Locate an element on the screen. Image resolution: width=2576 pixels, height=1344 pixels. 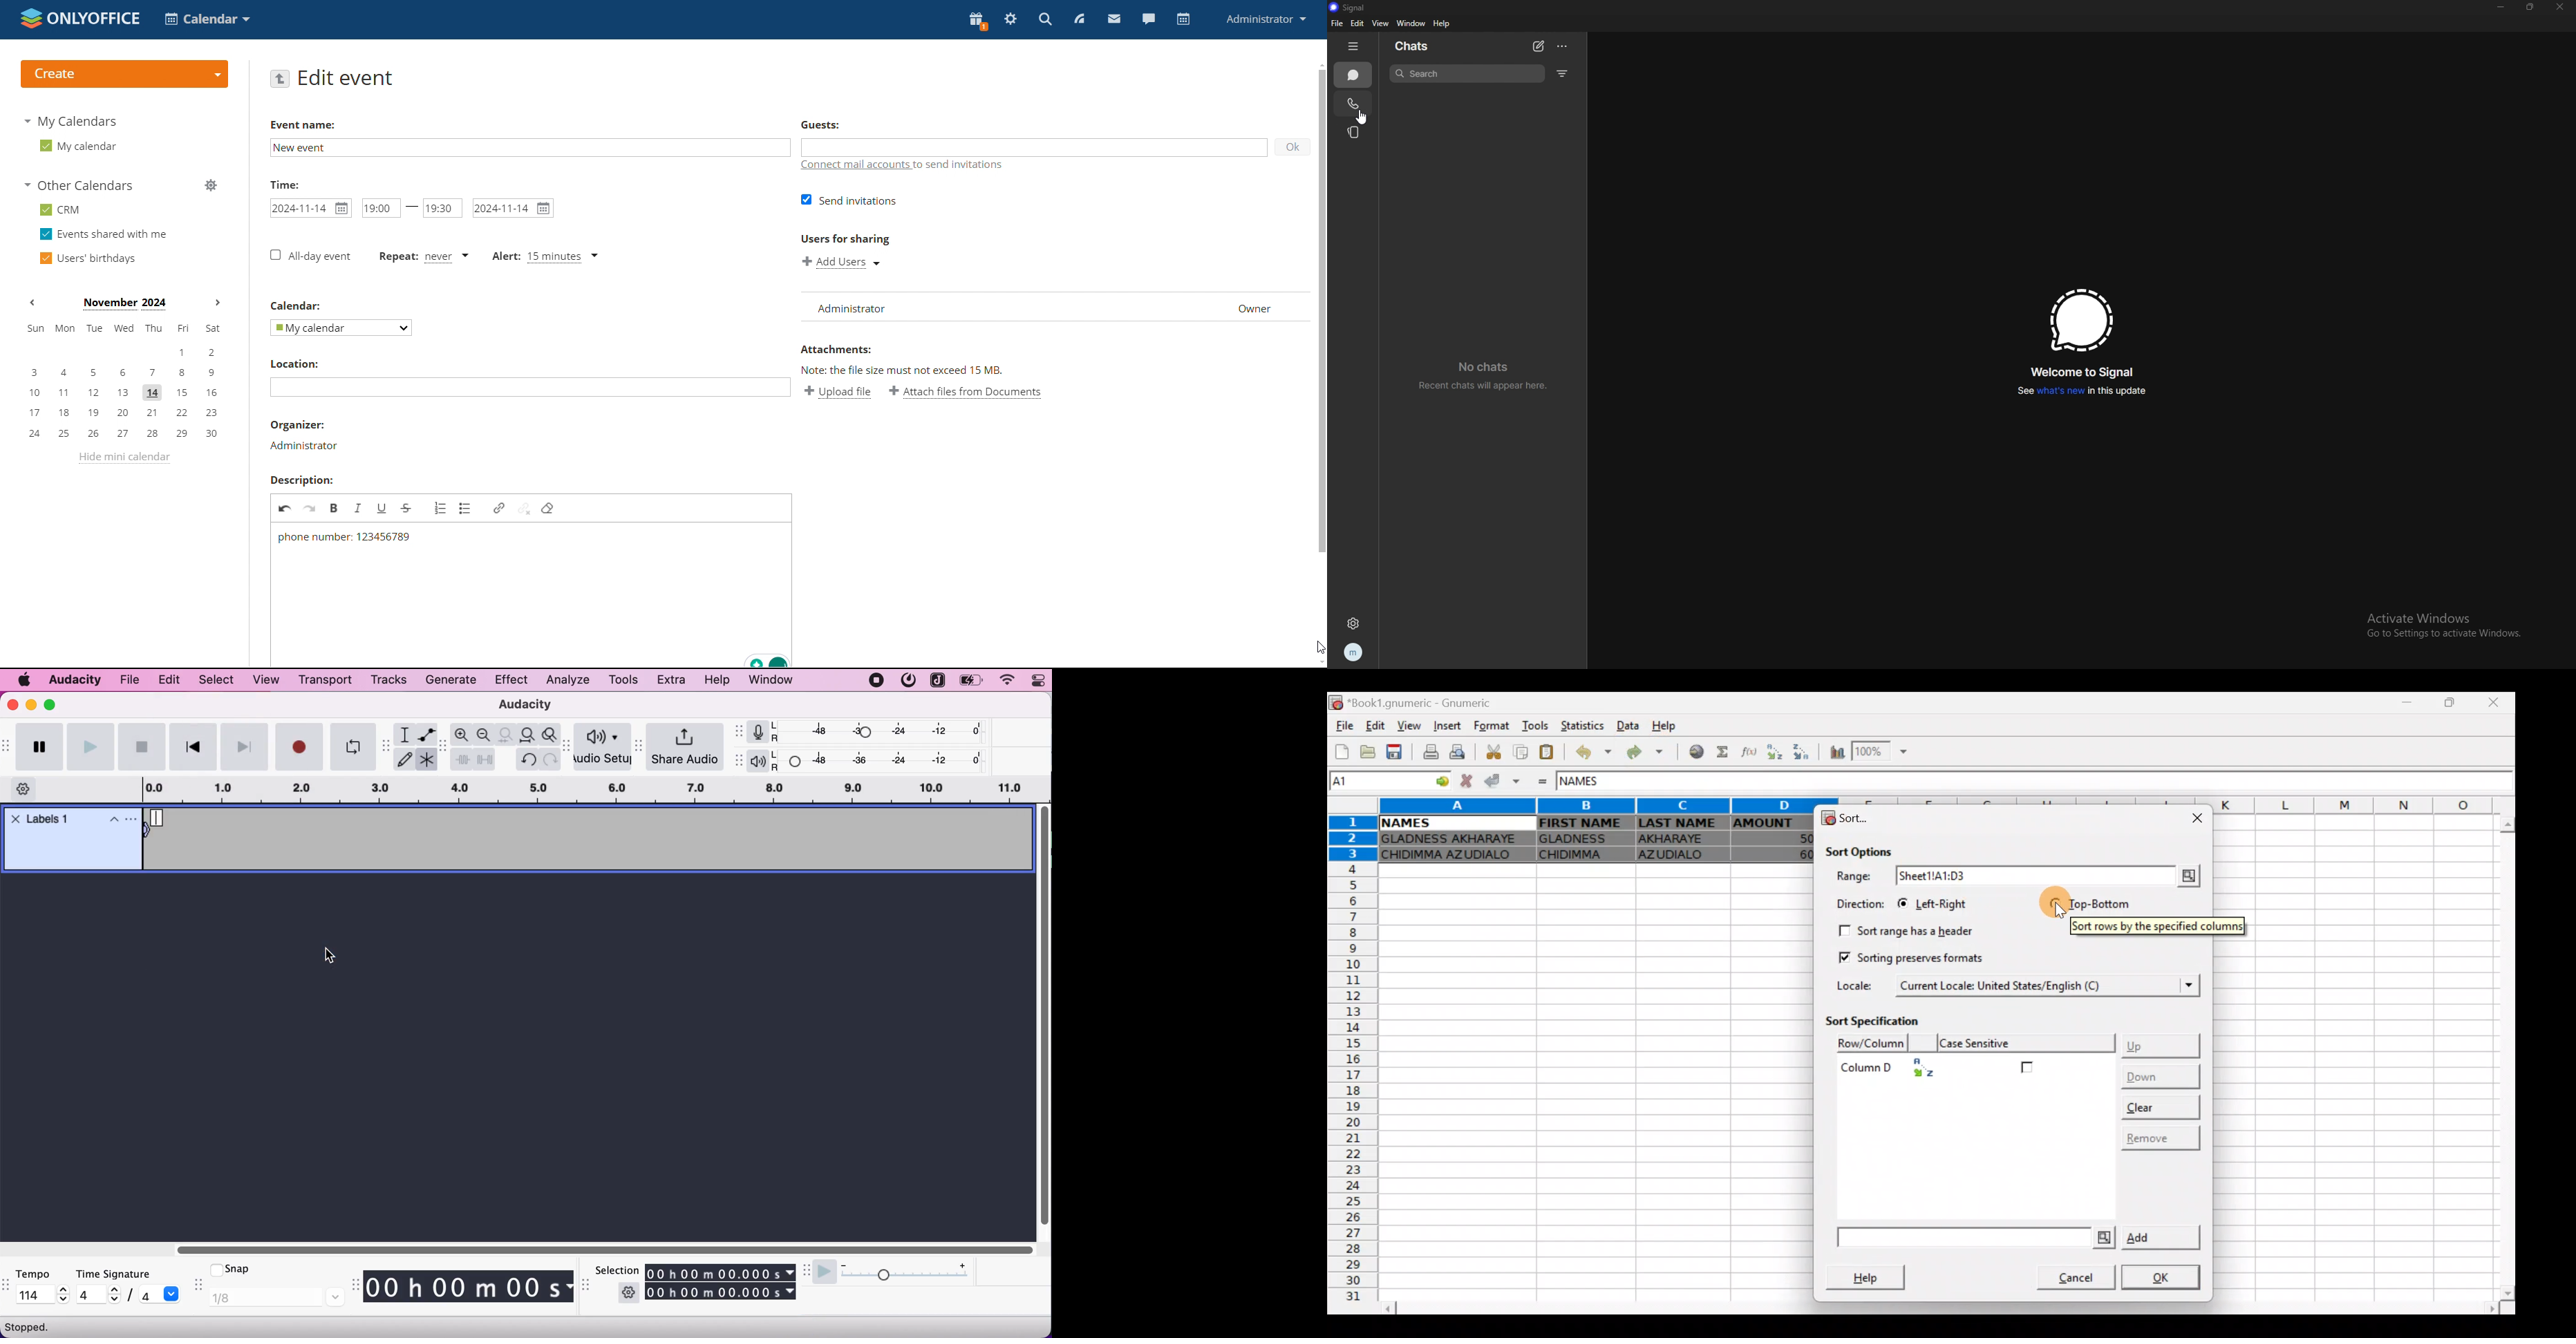
attach file from documents is located at coordinates (964, 393).